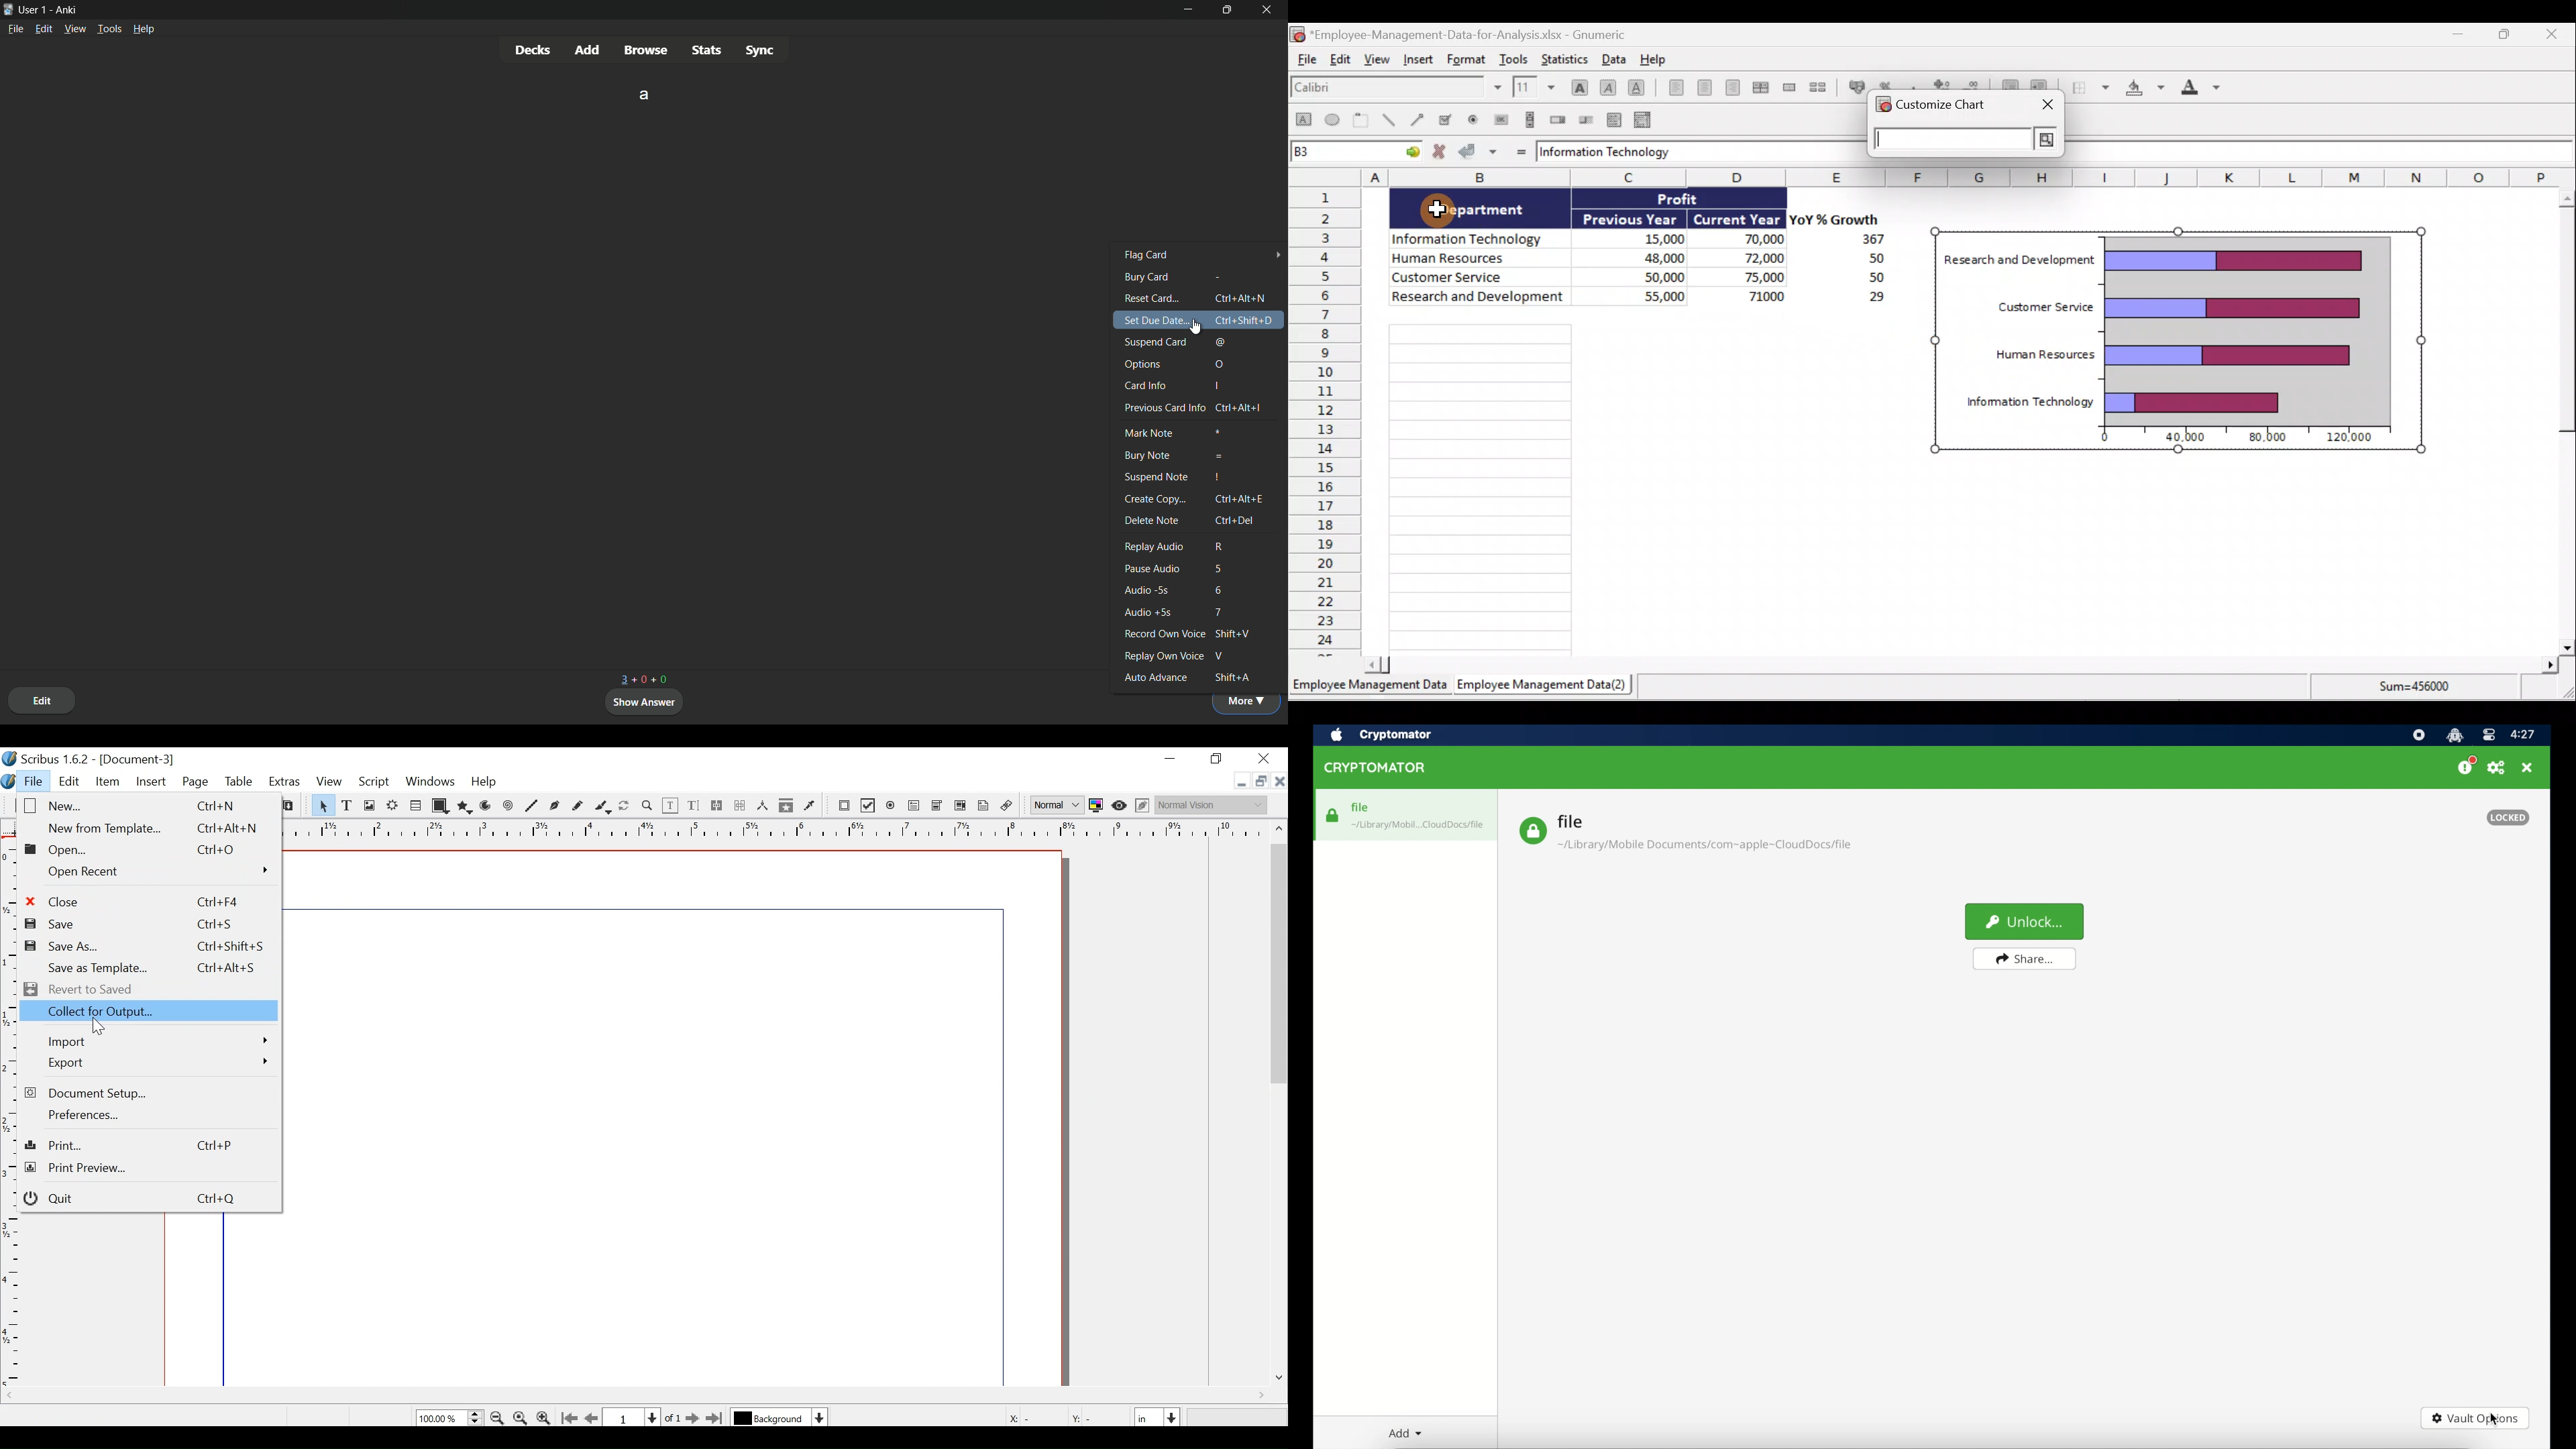 The image size is (2576, 1456). What do you see at coordinates (760, 49) in the screenshot?
I see `sync` at bounding box center [760, 49].